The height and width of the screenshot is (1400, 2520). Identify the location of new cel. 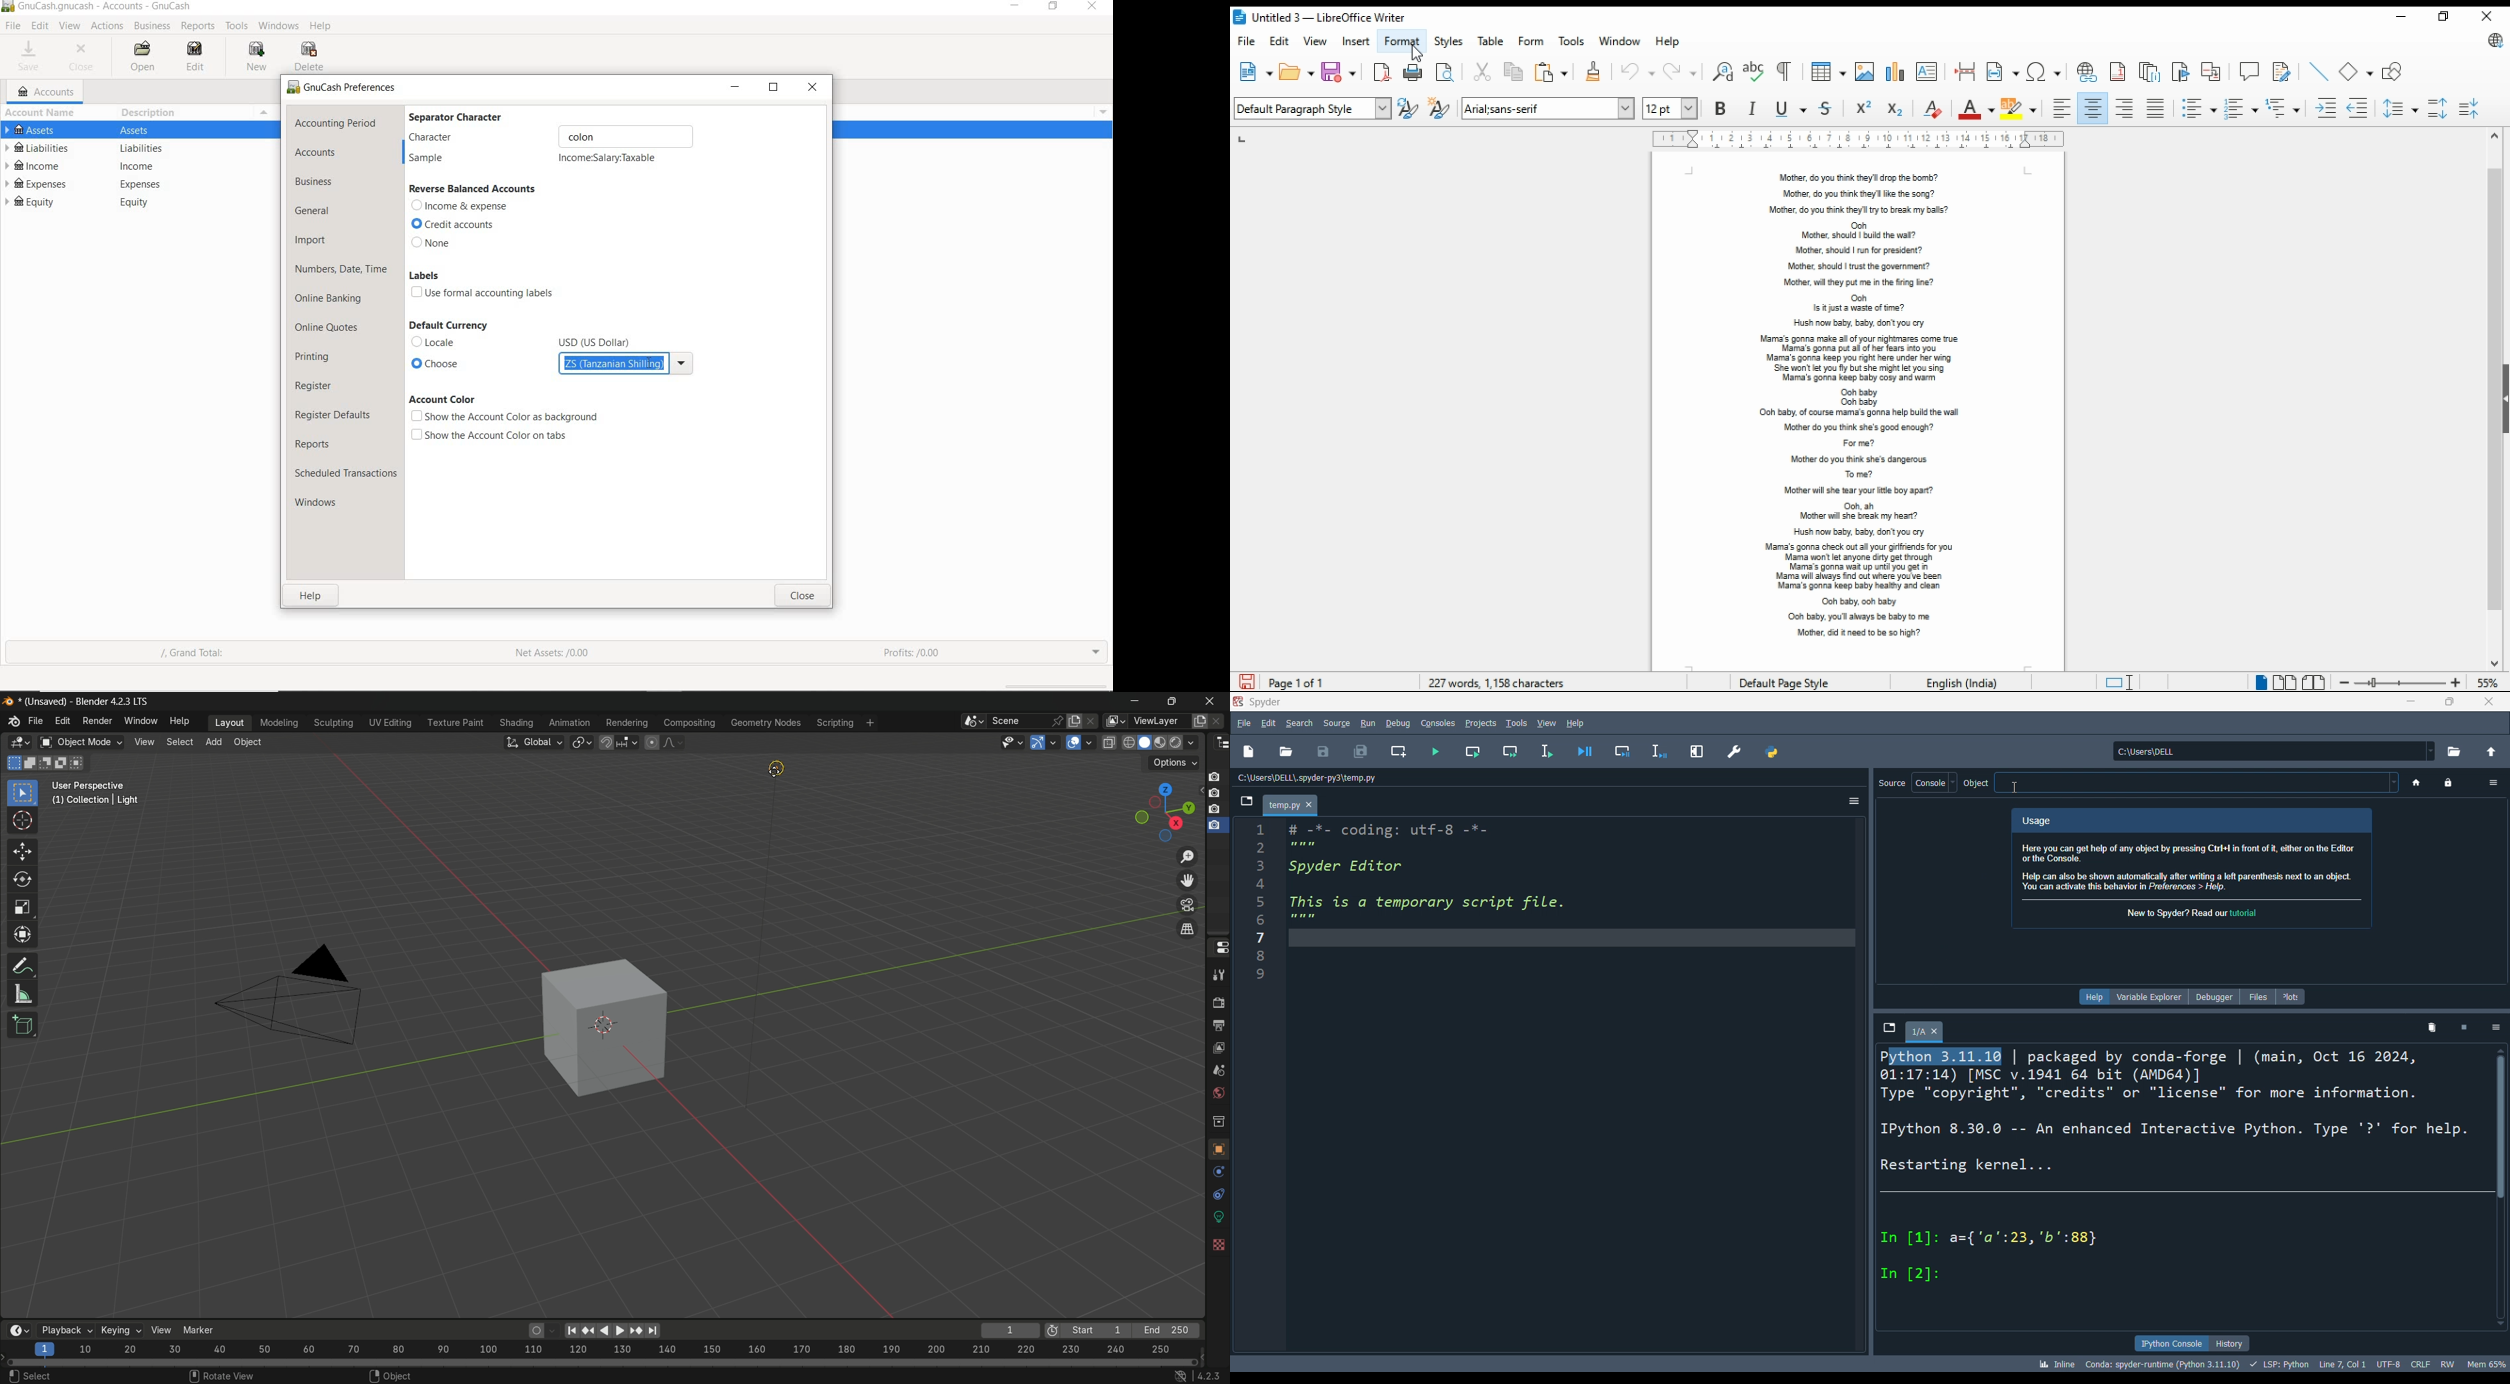
(1398, 750).